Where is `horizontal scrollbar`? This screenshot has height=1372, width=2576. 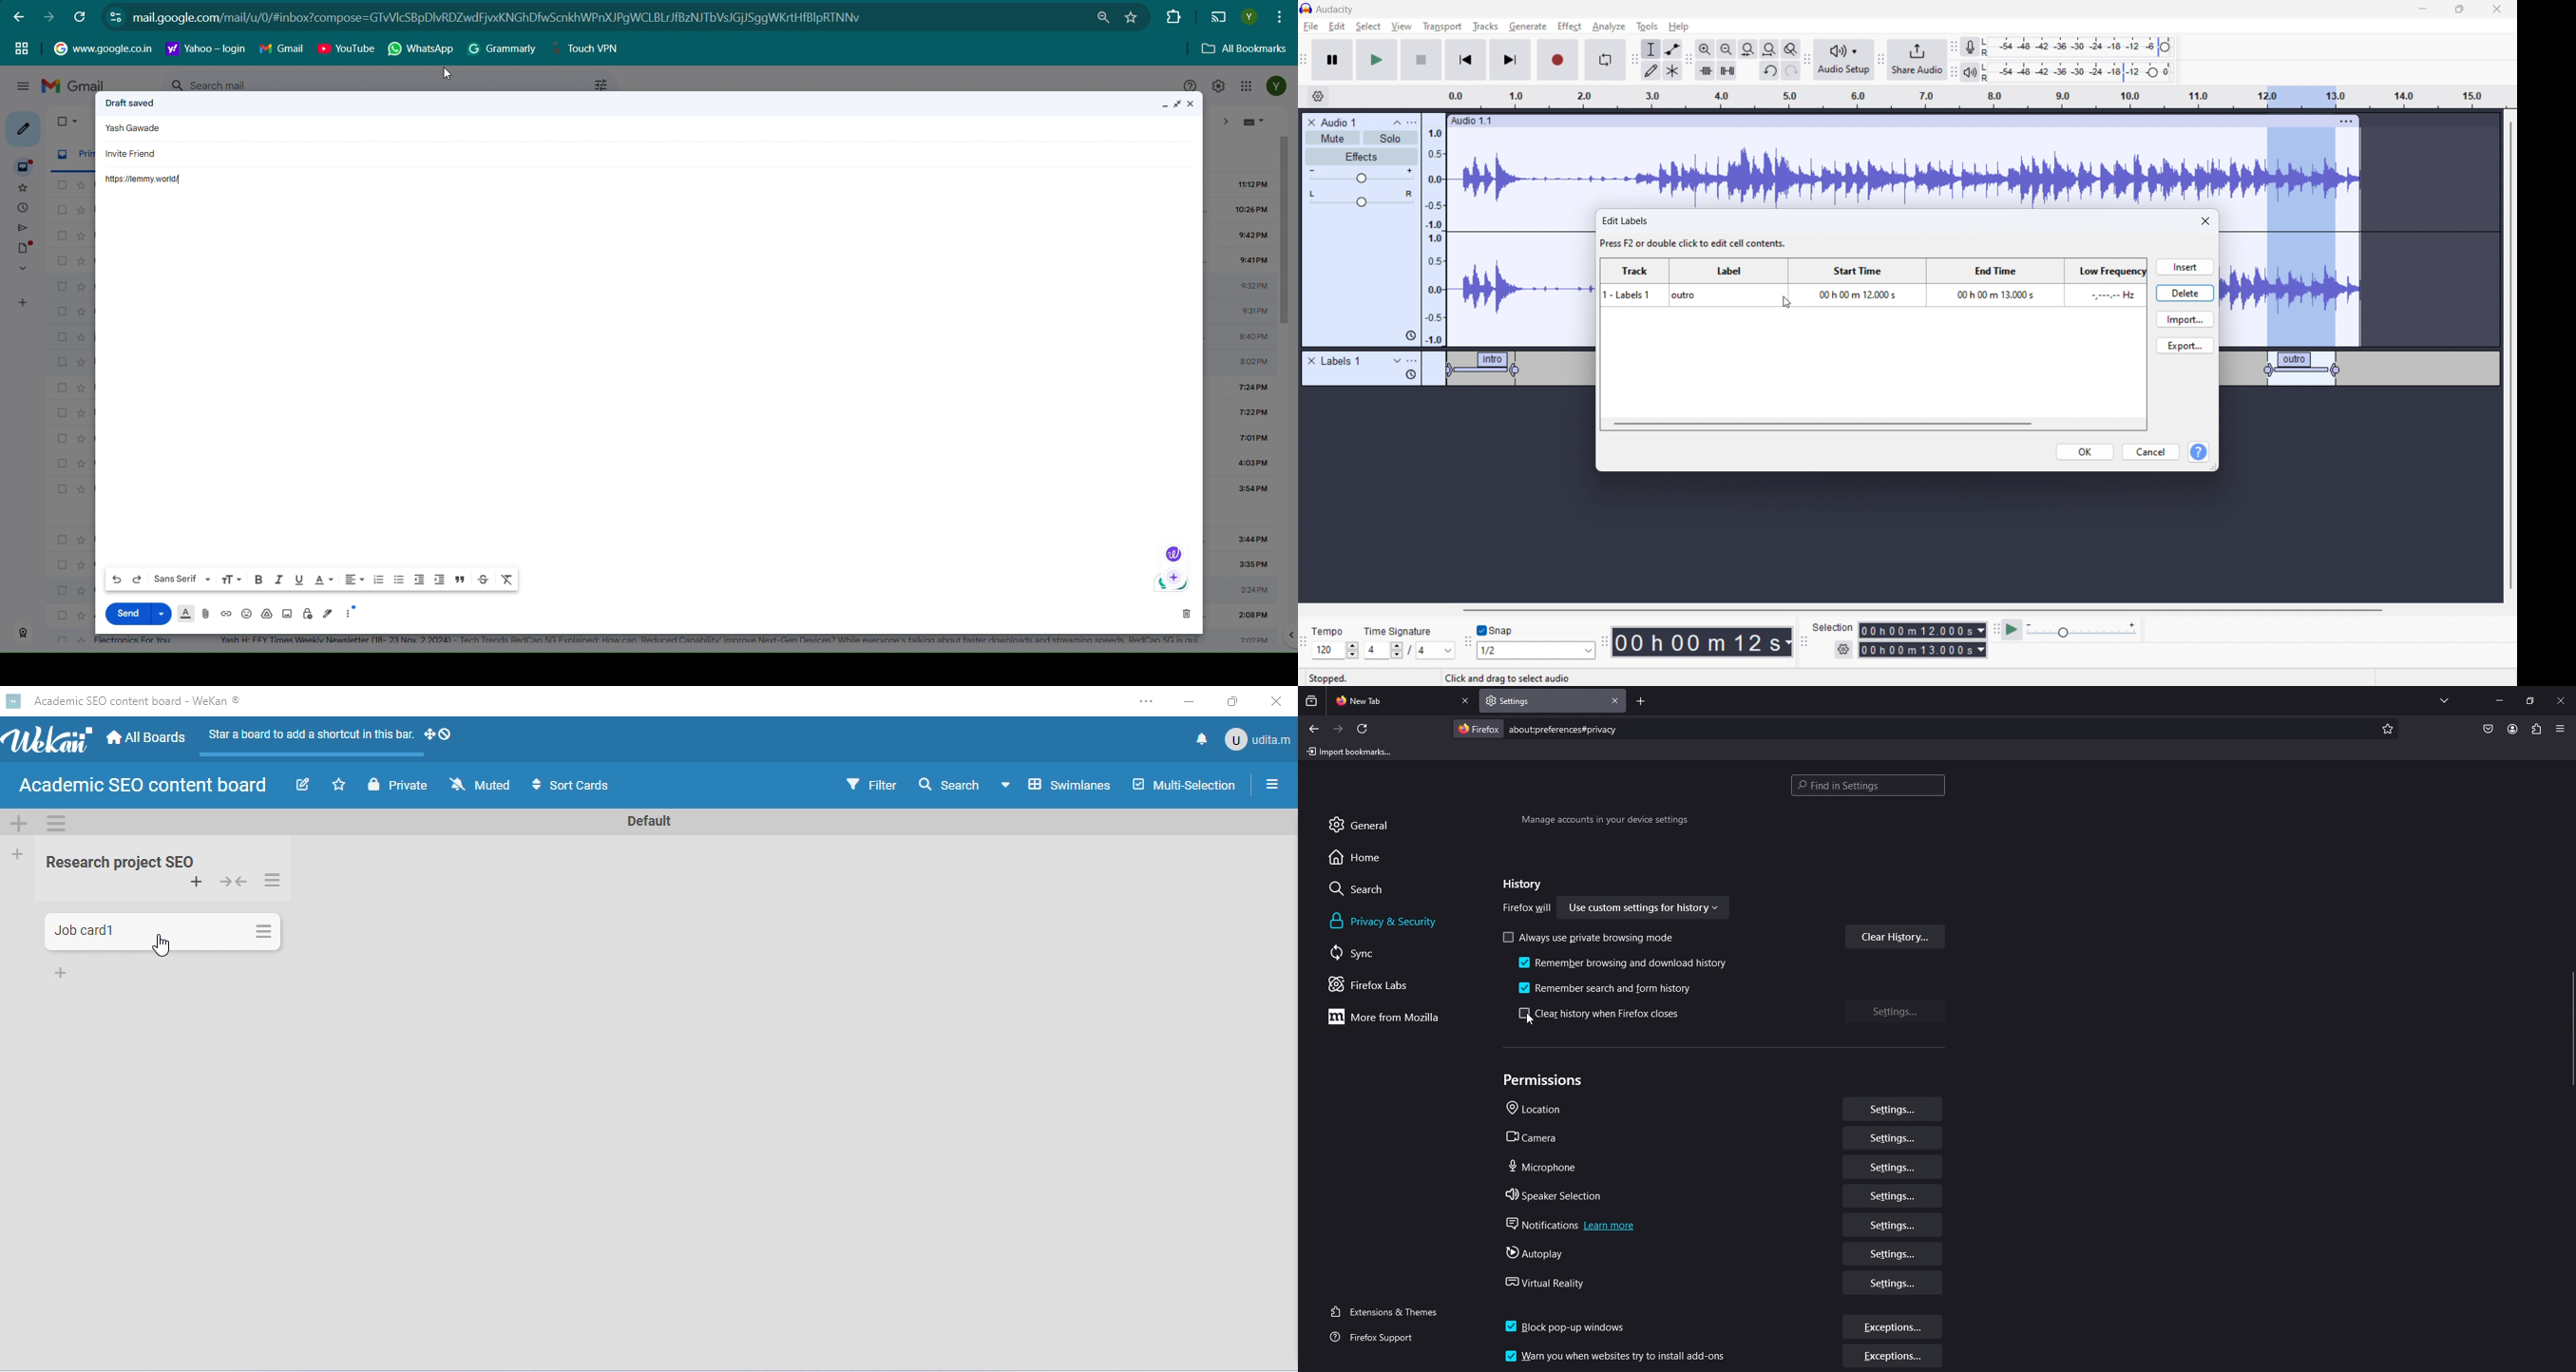 horizontal scrollbar is located at coordinates (1924, 610).